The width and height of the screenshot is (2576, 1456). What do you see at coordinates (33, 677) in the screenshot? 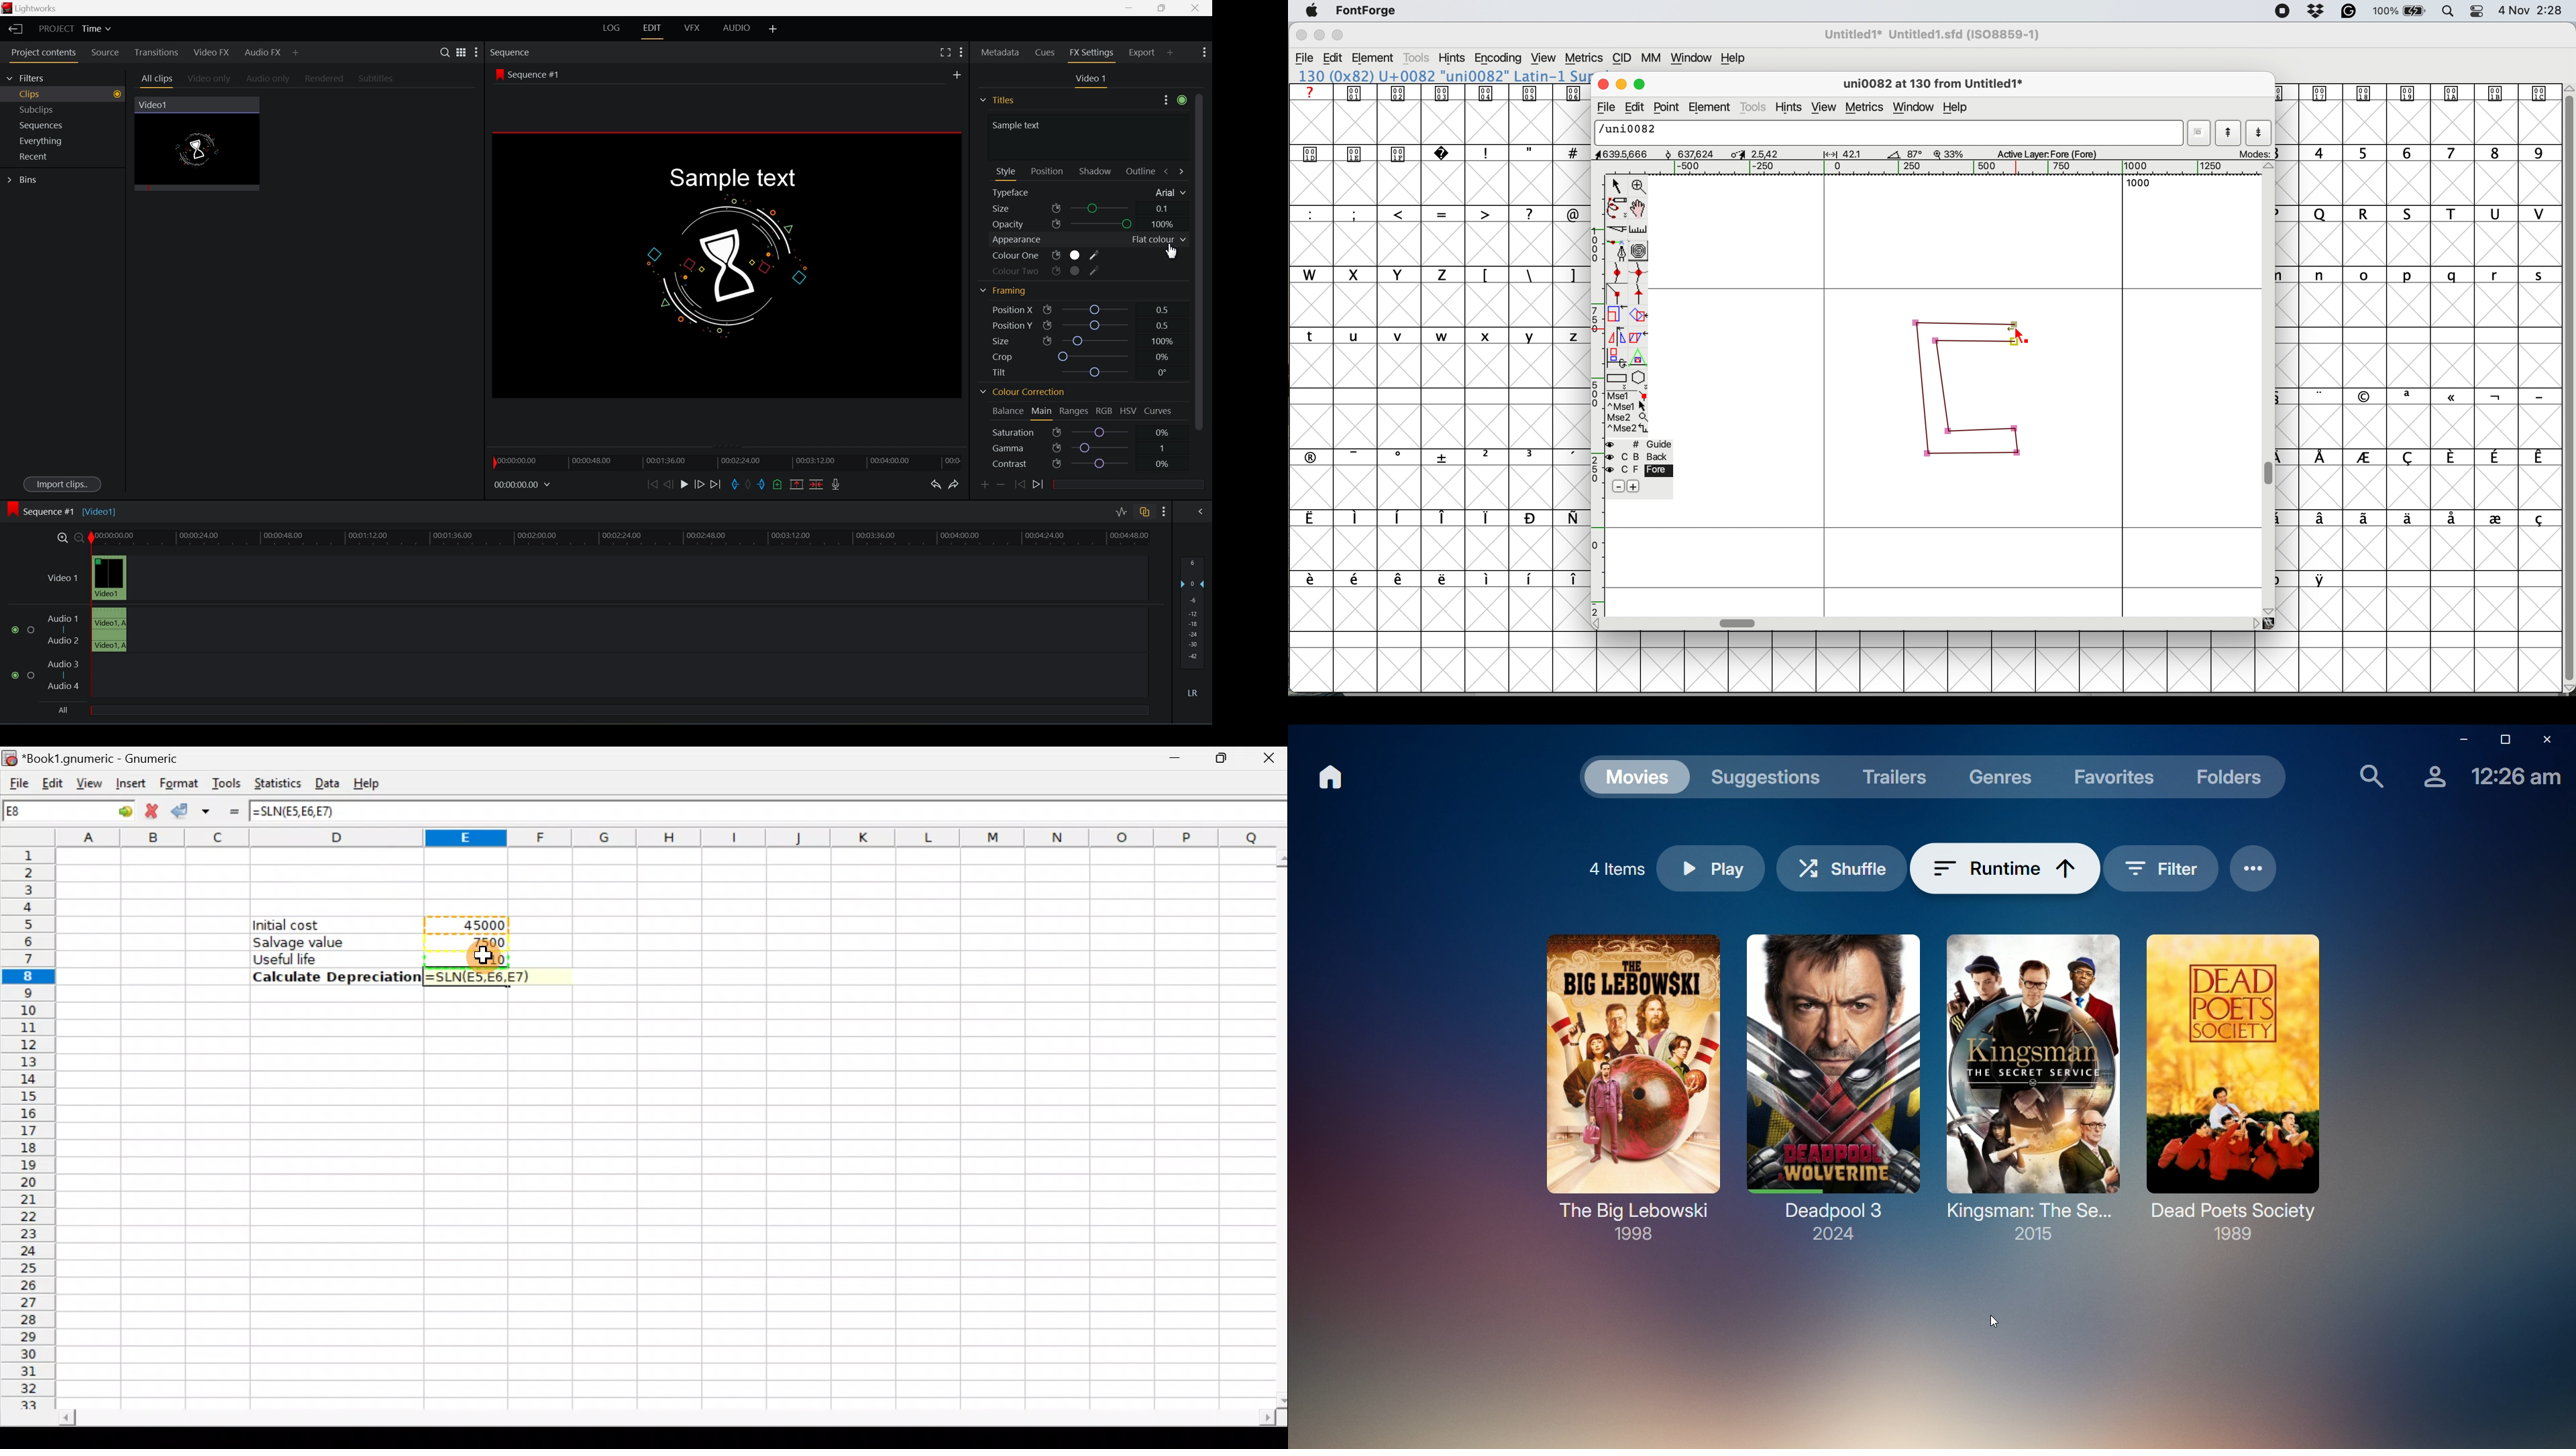
I see `checkbox` at bounding box center [33, 677].